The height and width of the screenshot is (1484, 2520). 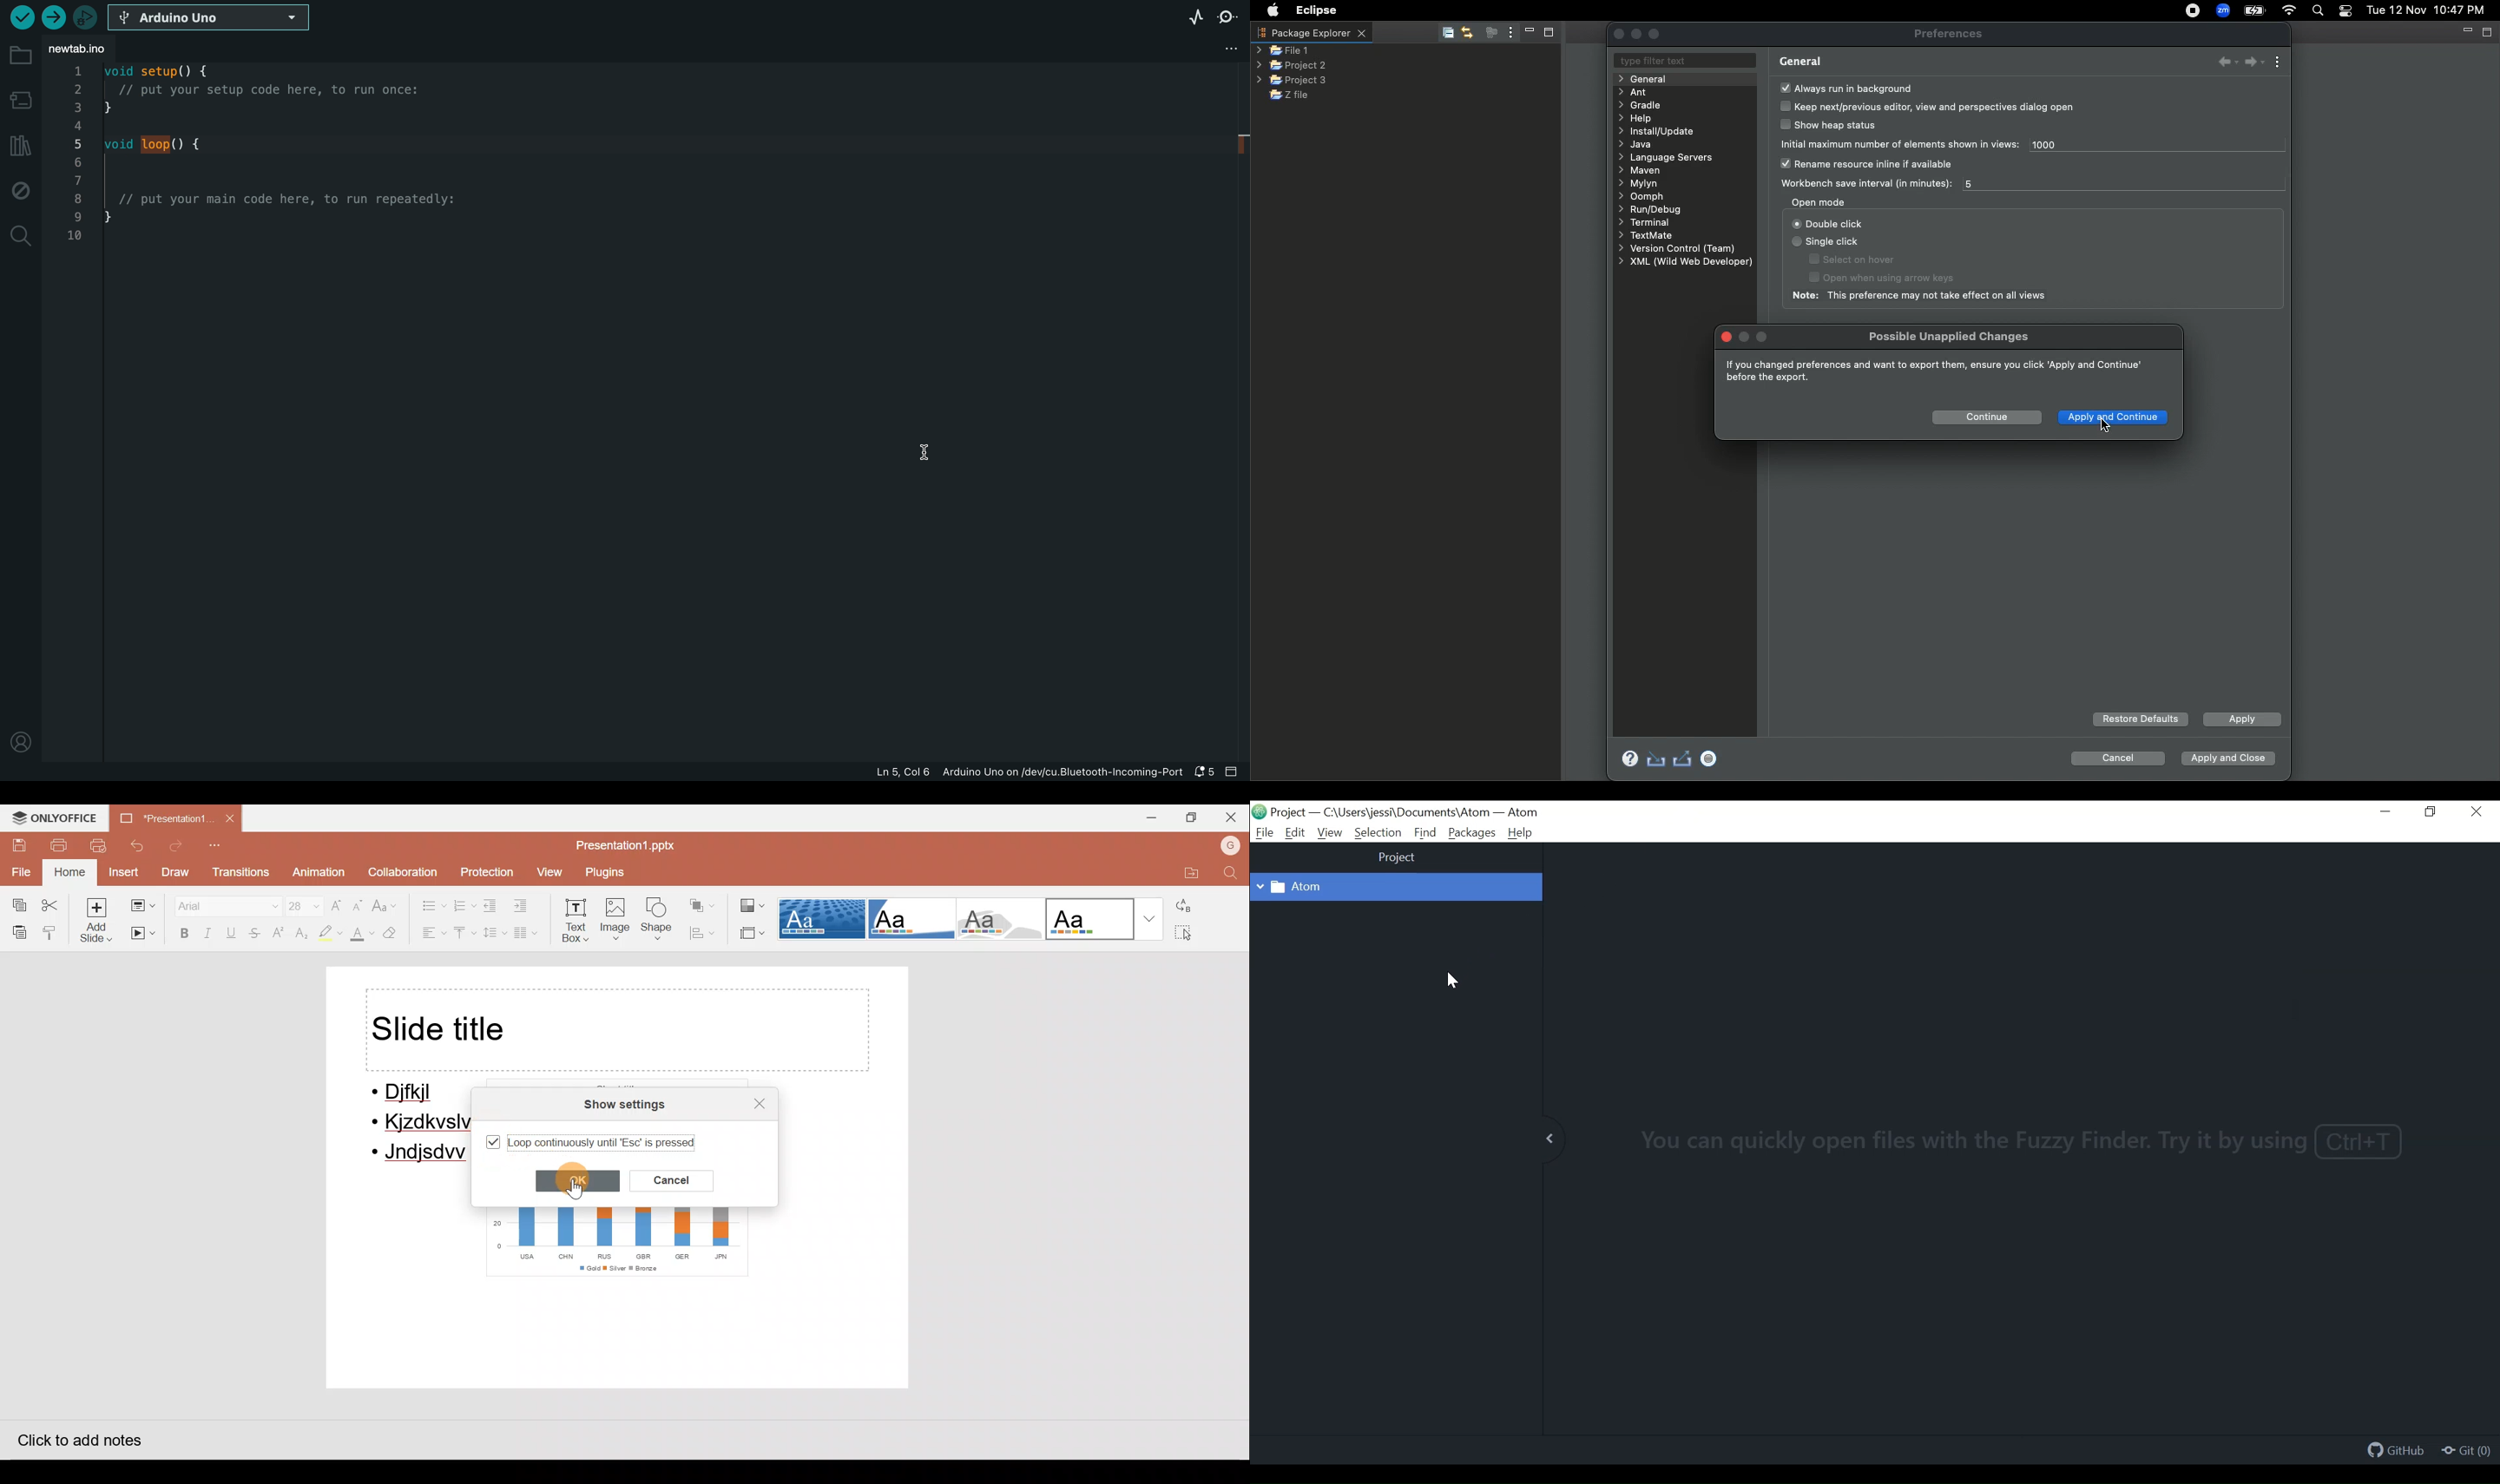 What do you see at coordinates (822, 919) in the screenshot?
I see `Dotted` at bounding box center [822, 919].